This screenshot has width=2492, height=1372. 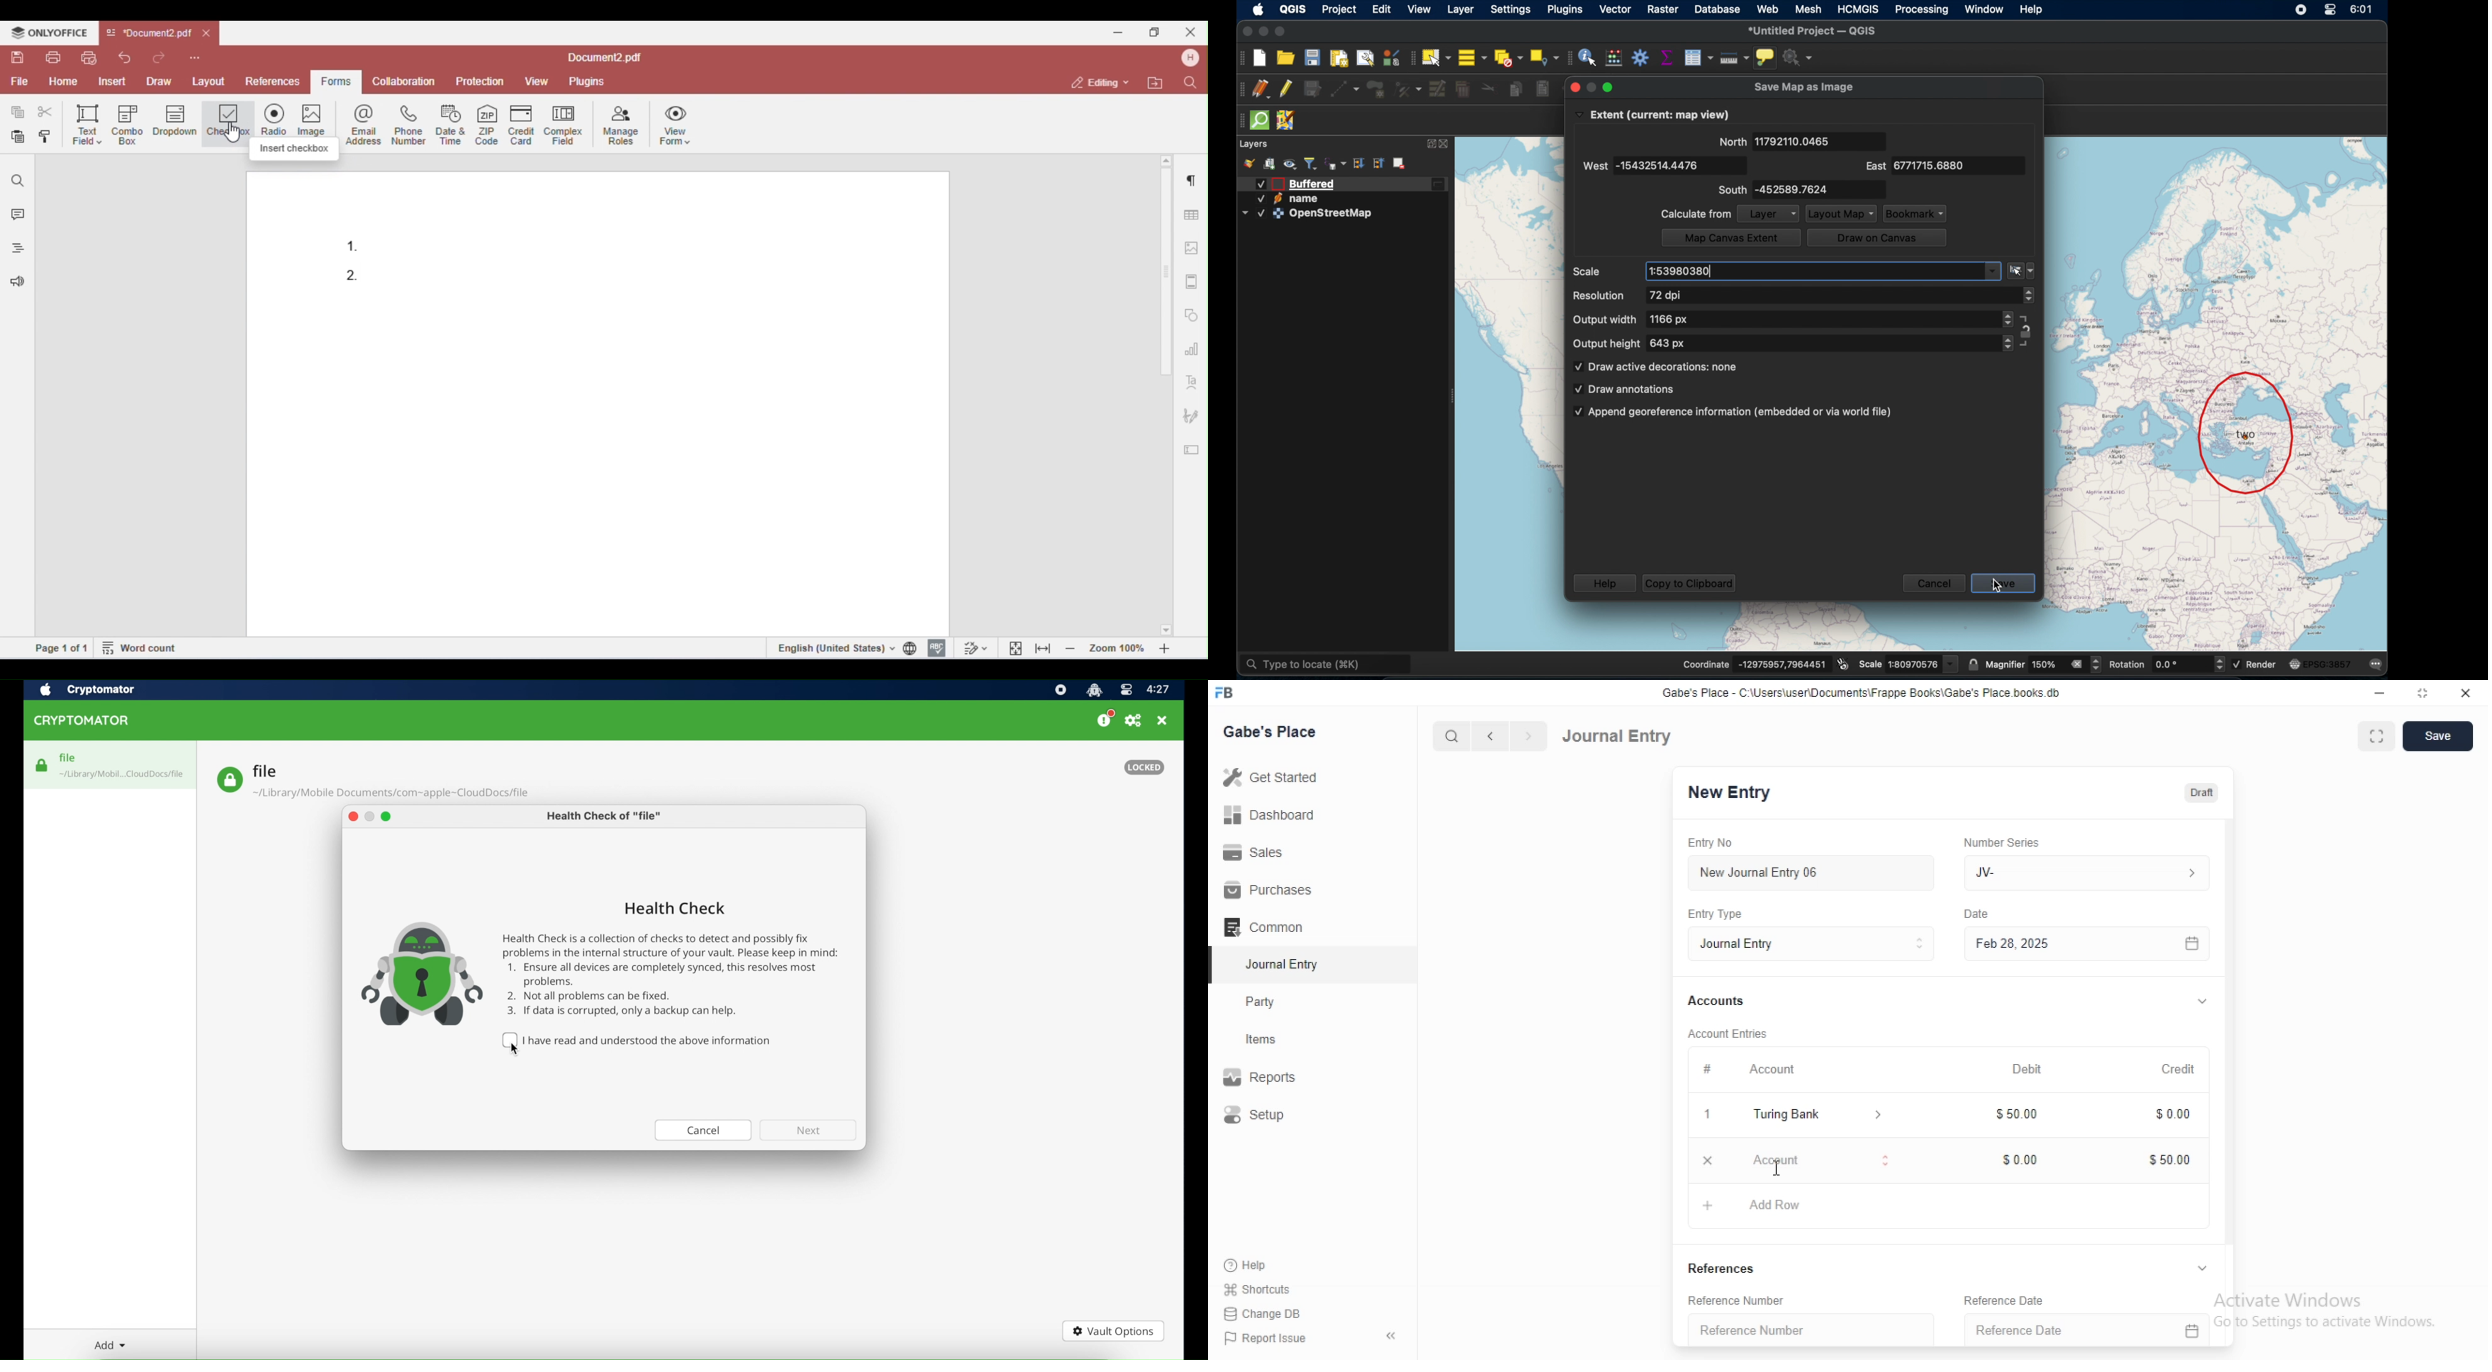 What do you see at coordinates (2301, 9) in the screenshot?
I see `control center` at bounding box center [2301, 9].